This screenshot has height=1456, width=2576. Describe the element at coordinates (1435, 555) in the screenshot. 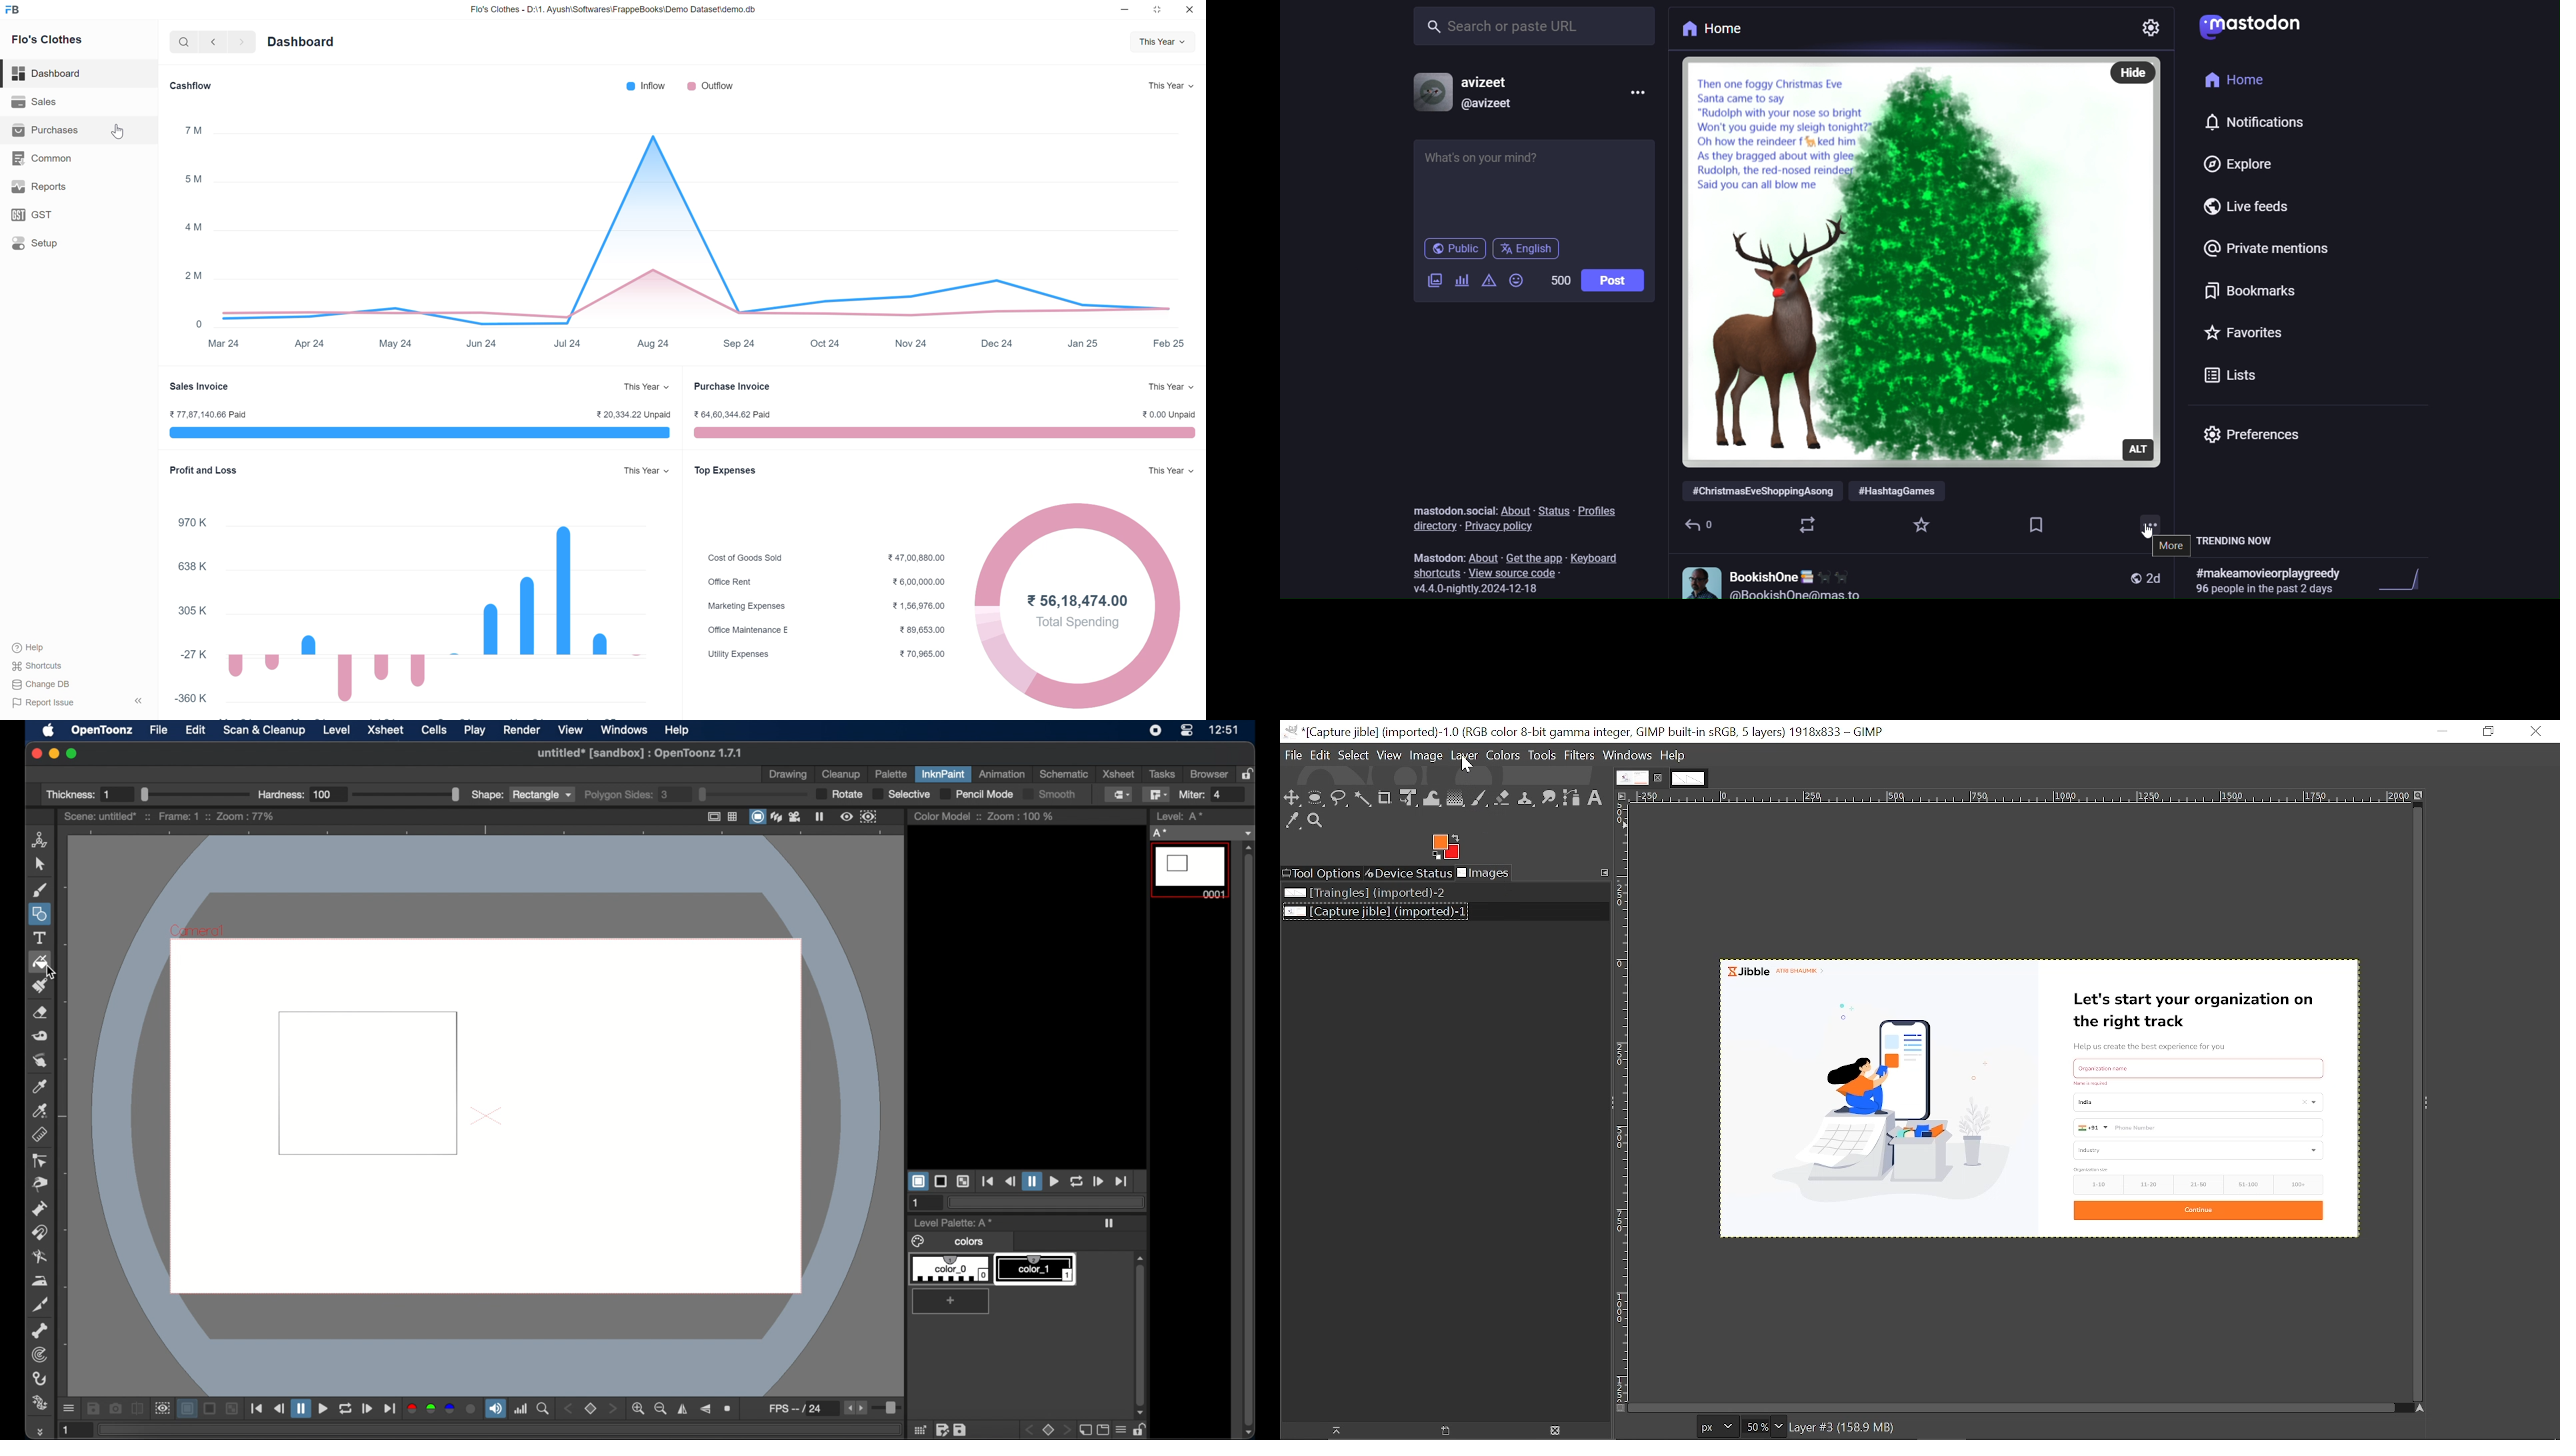

I see `mastodon` at that location.